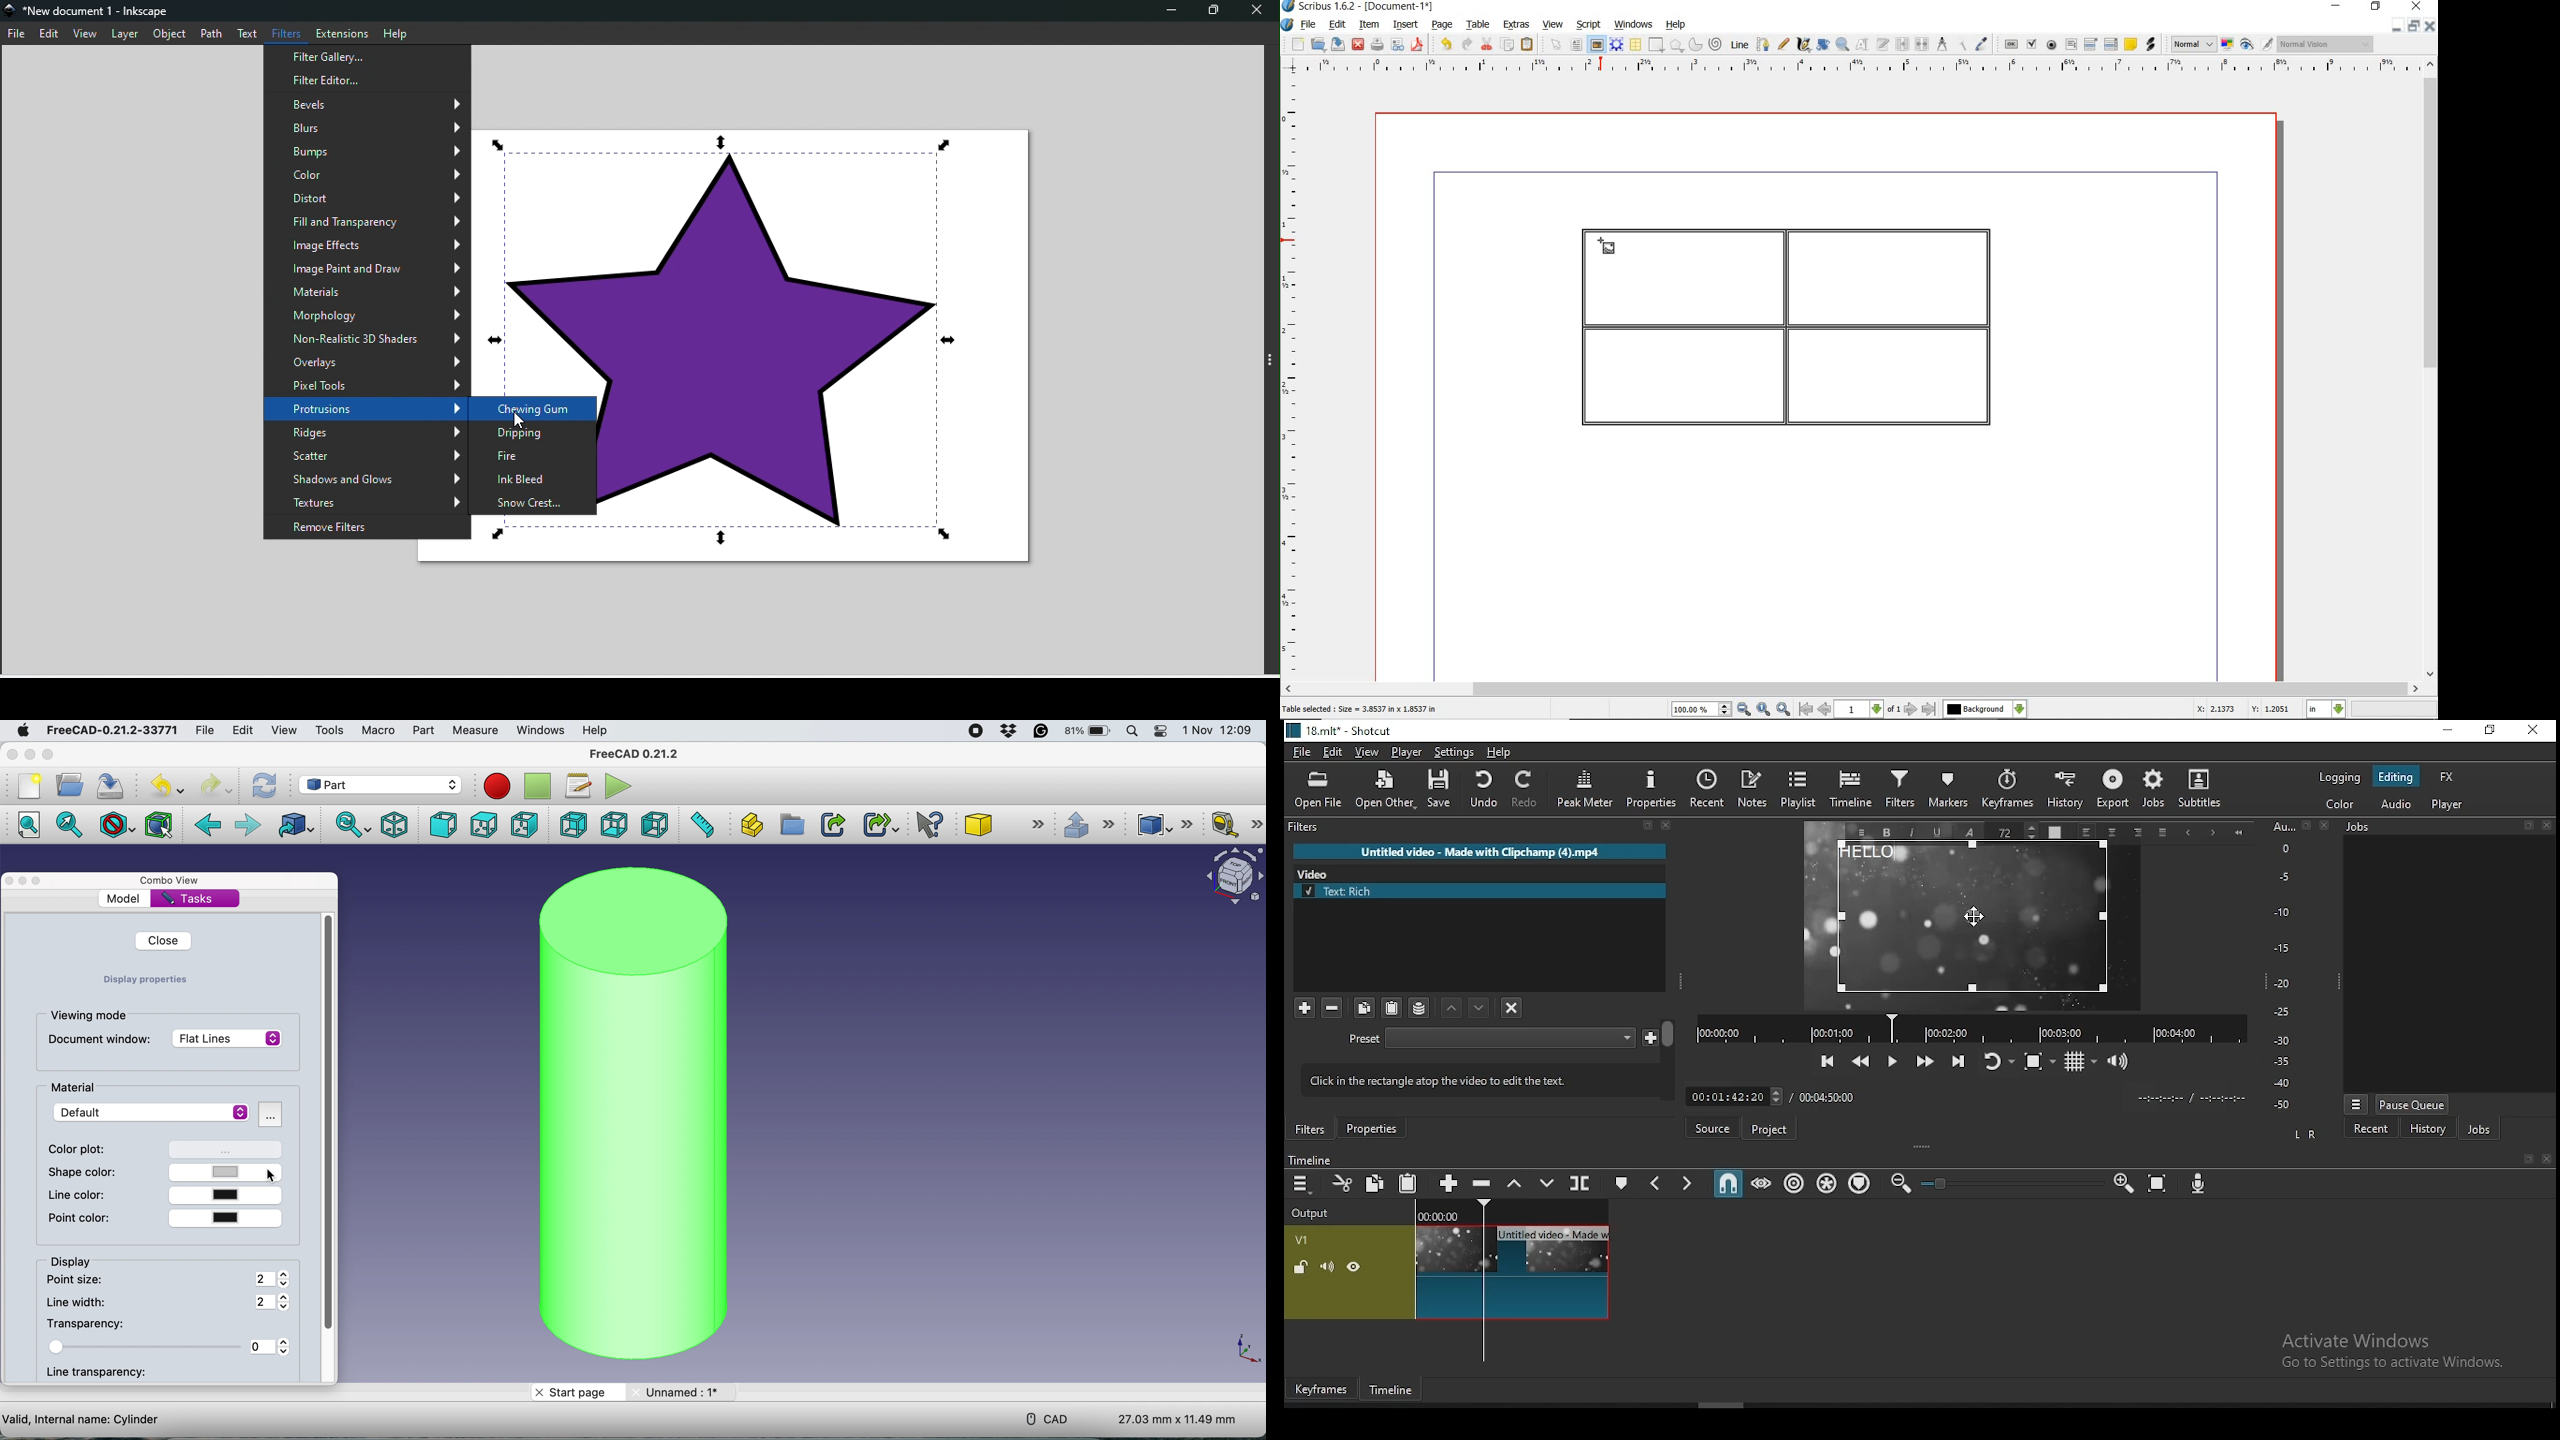  I want to click on save as pdf, so click(1417, 44).